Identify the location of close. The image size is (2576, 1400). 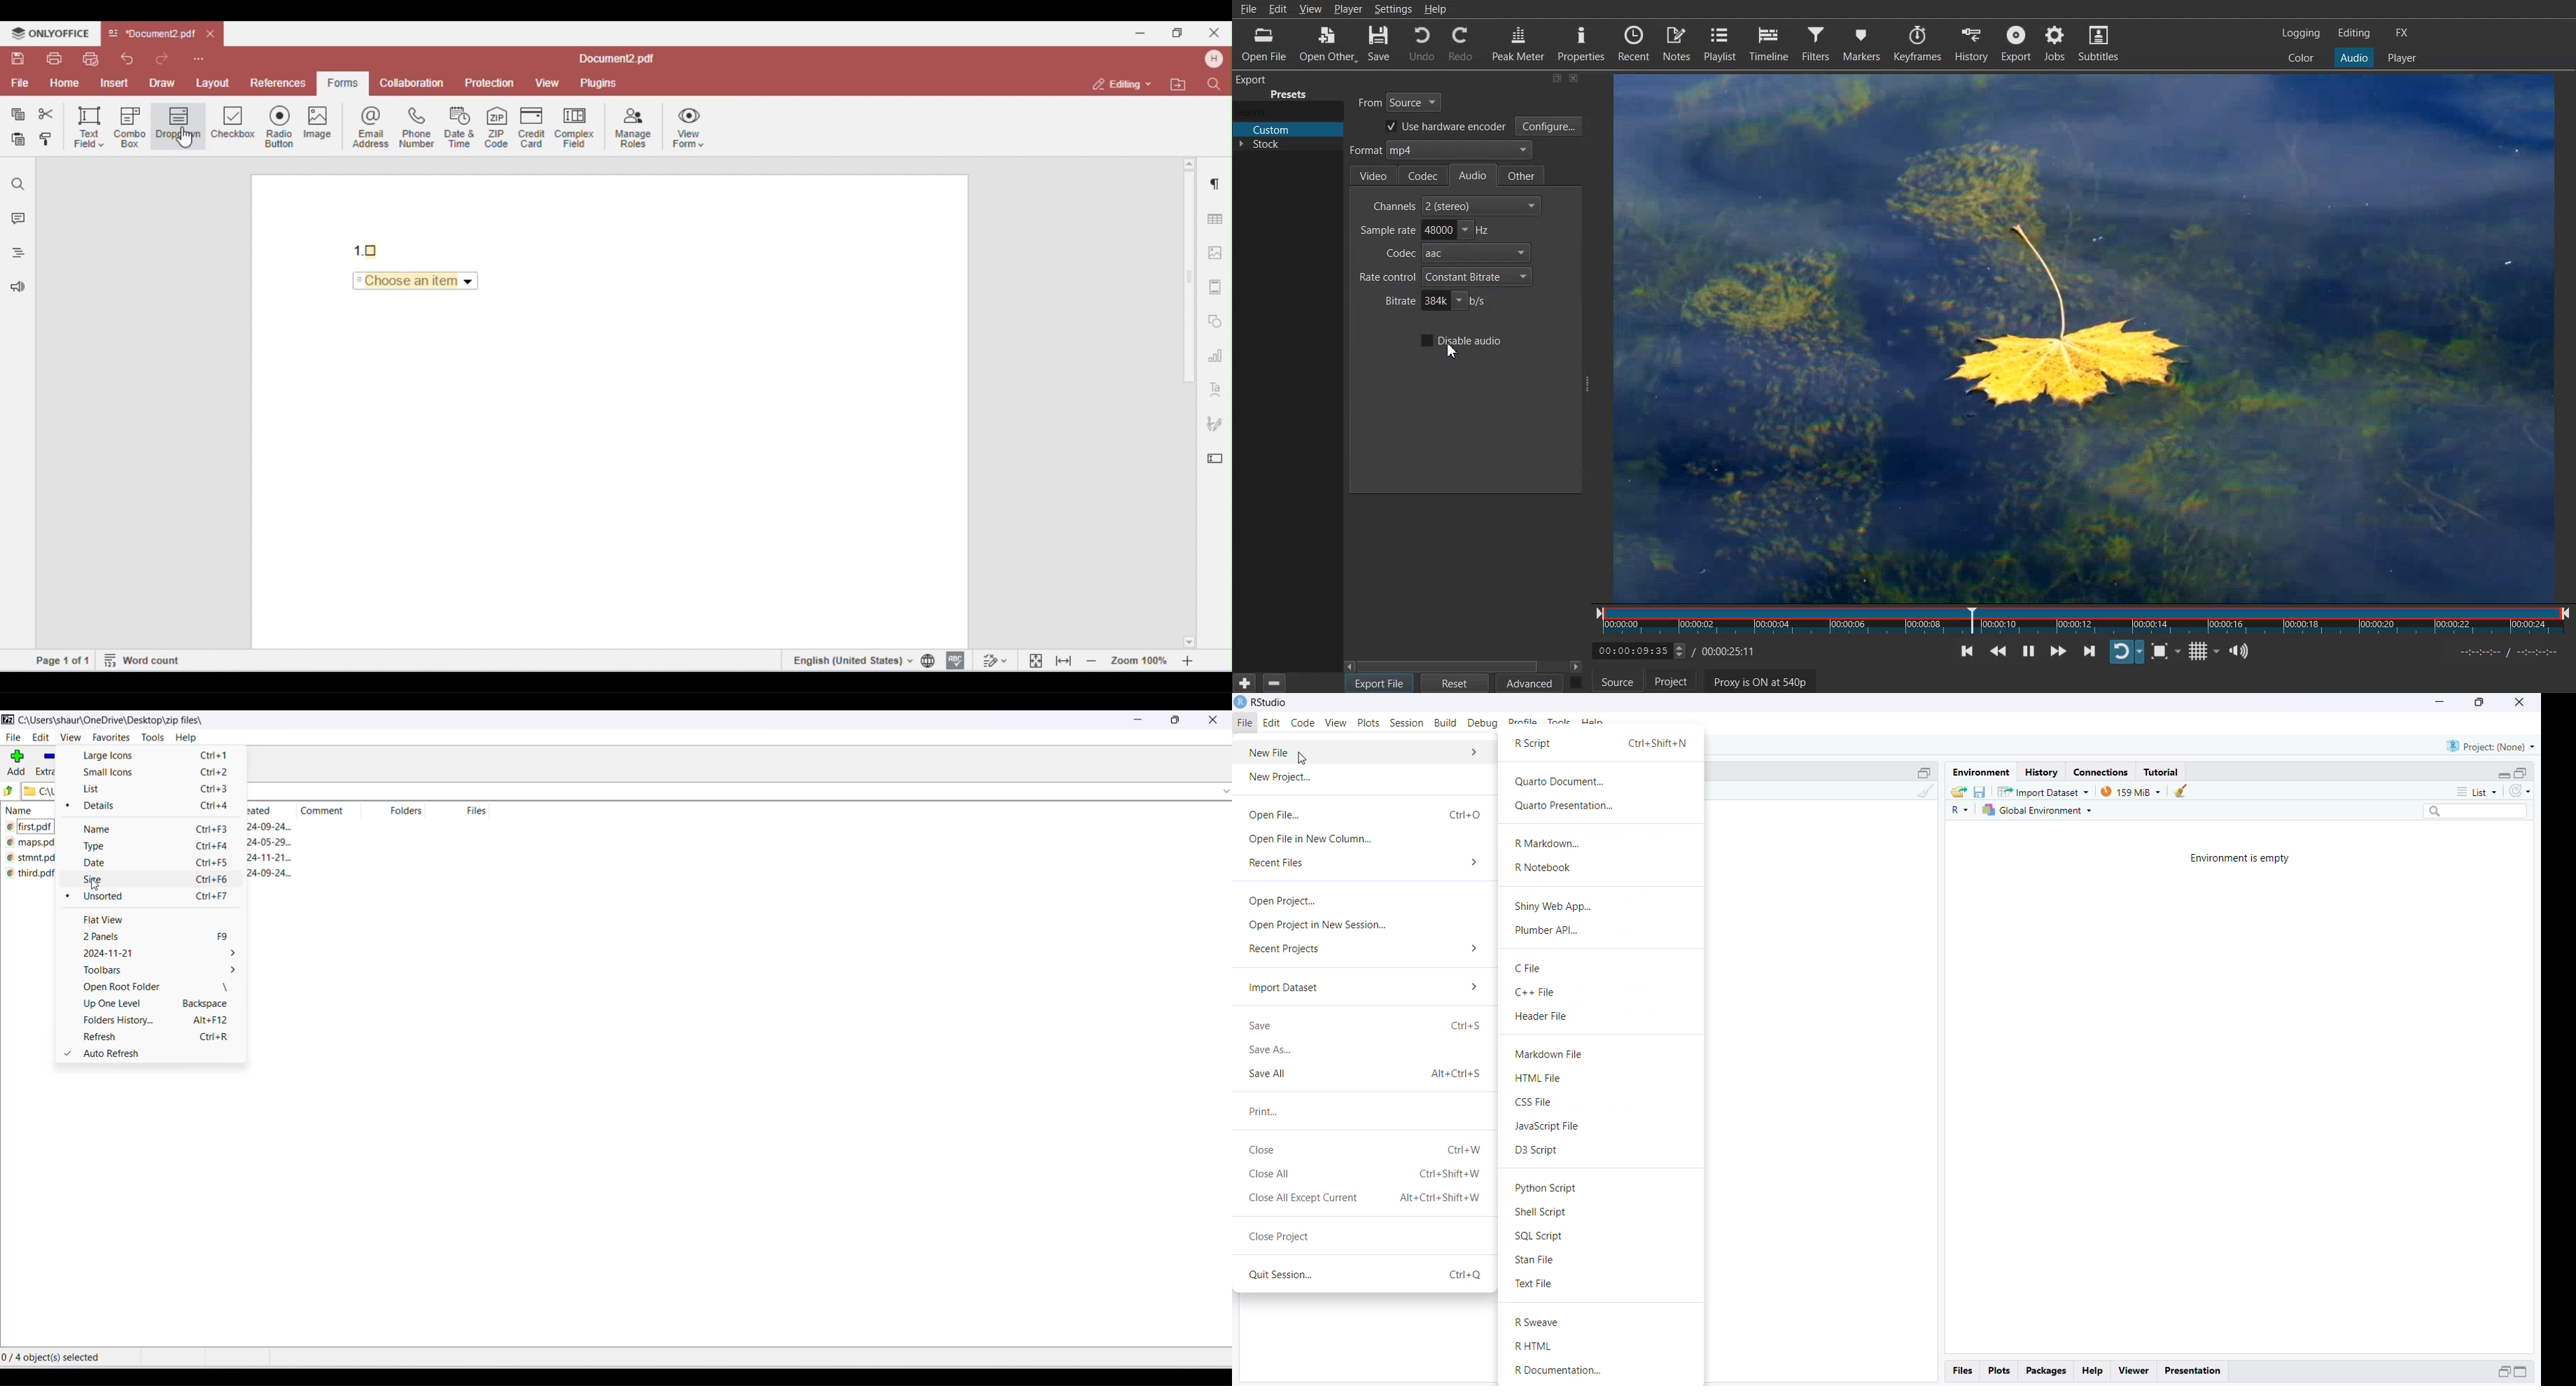
(2518, 702).